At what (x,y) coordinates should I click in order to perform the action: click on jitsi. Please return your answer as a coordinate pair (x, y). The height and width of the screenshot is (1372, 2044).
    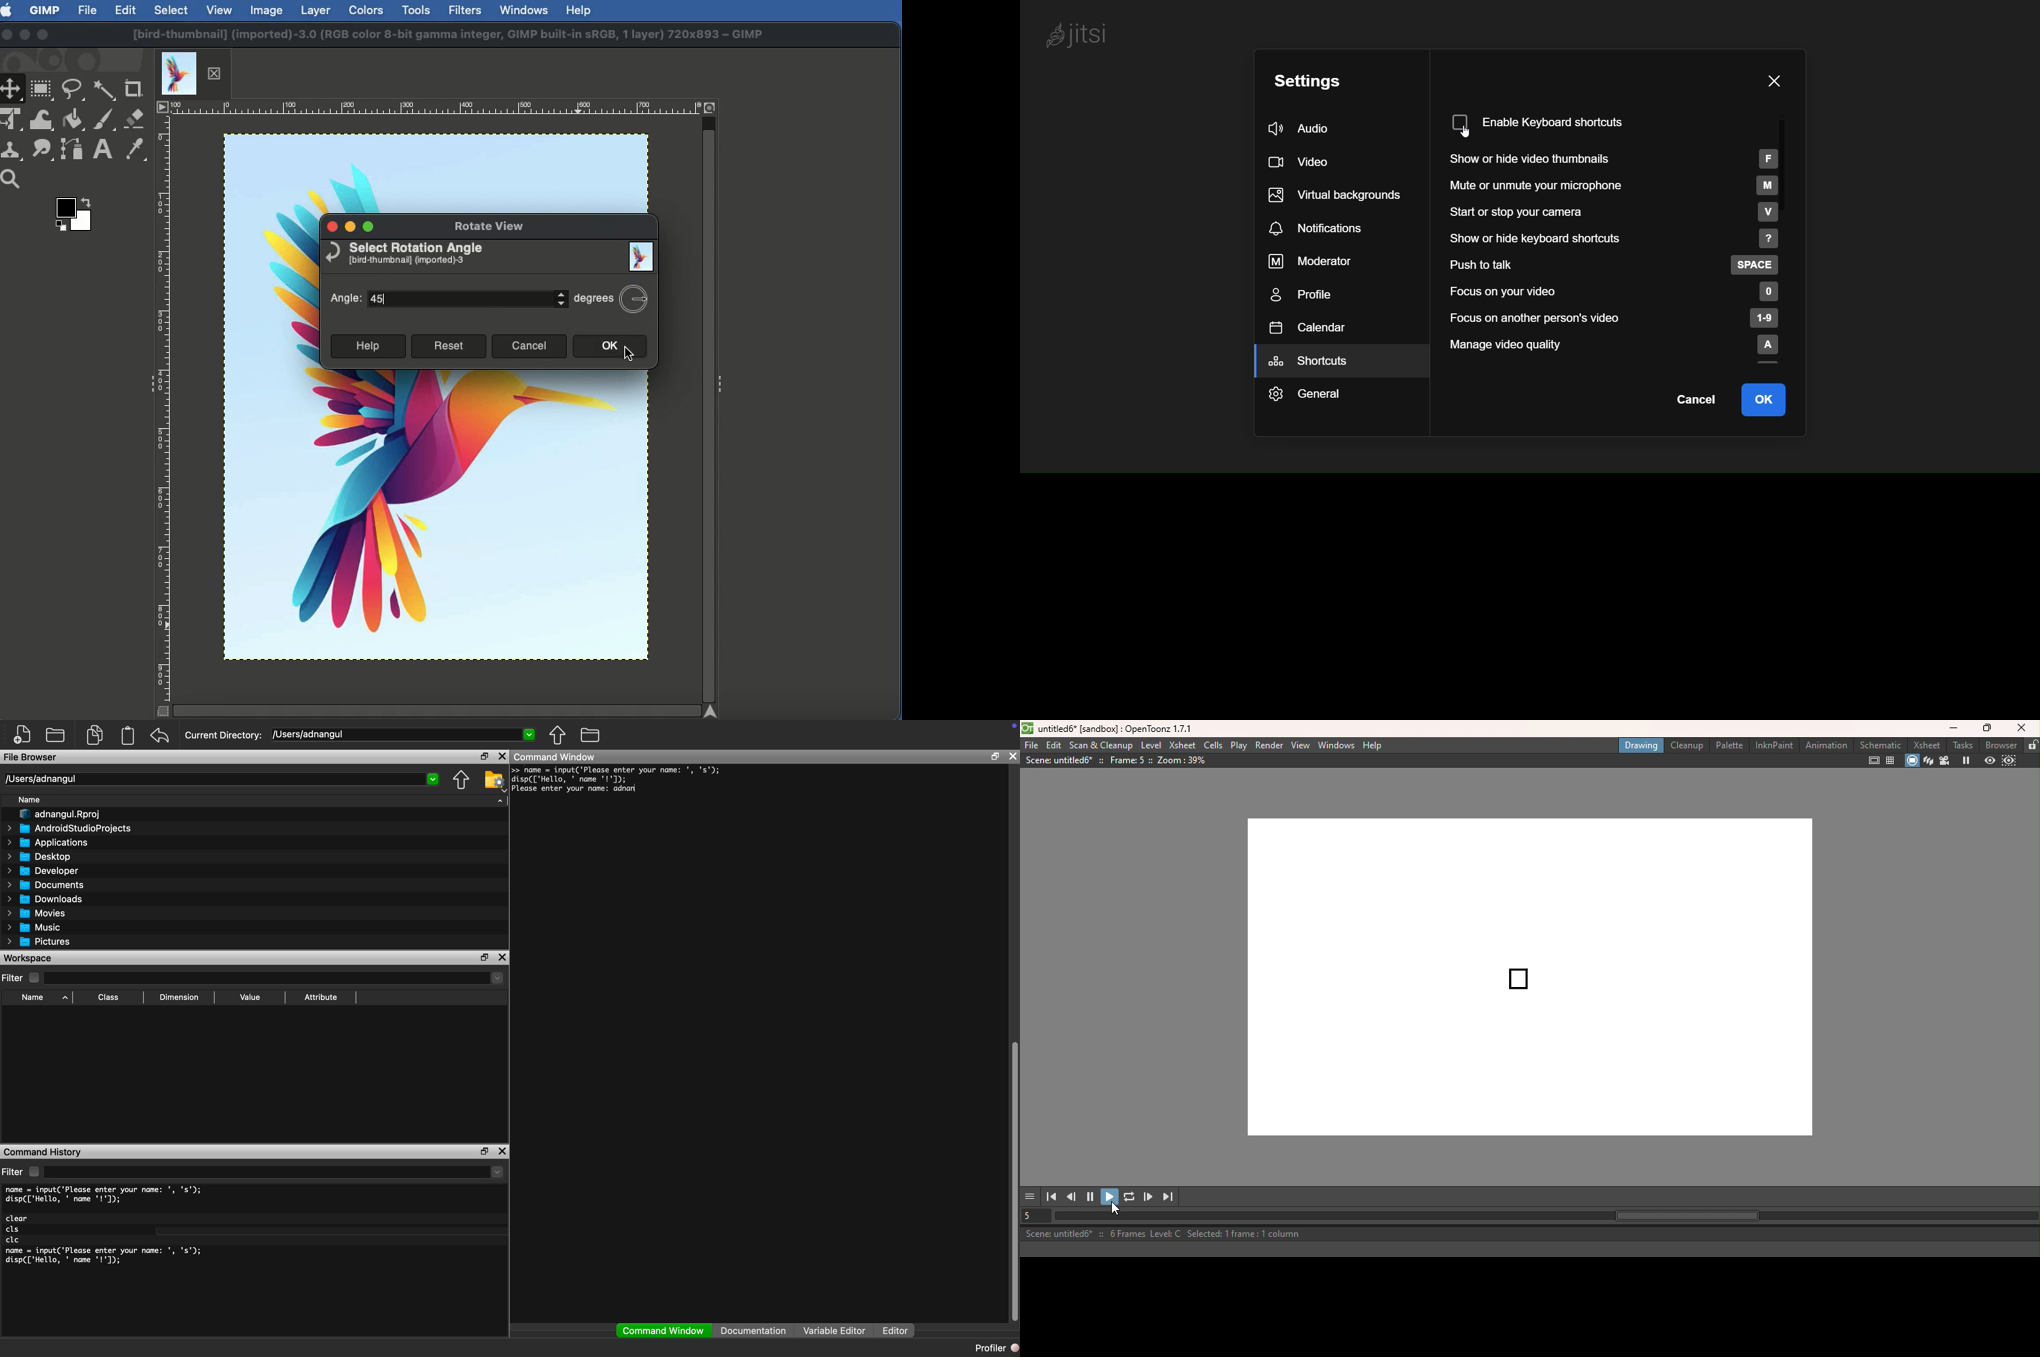
    Looking at the image, I should click on (1087, 37).